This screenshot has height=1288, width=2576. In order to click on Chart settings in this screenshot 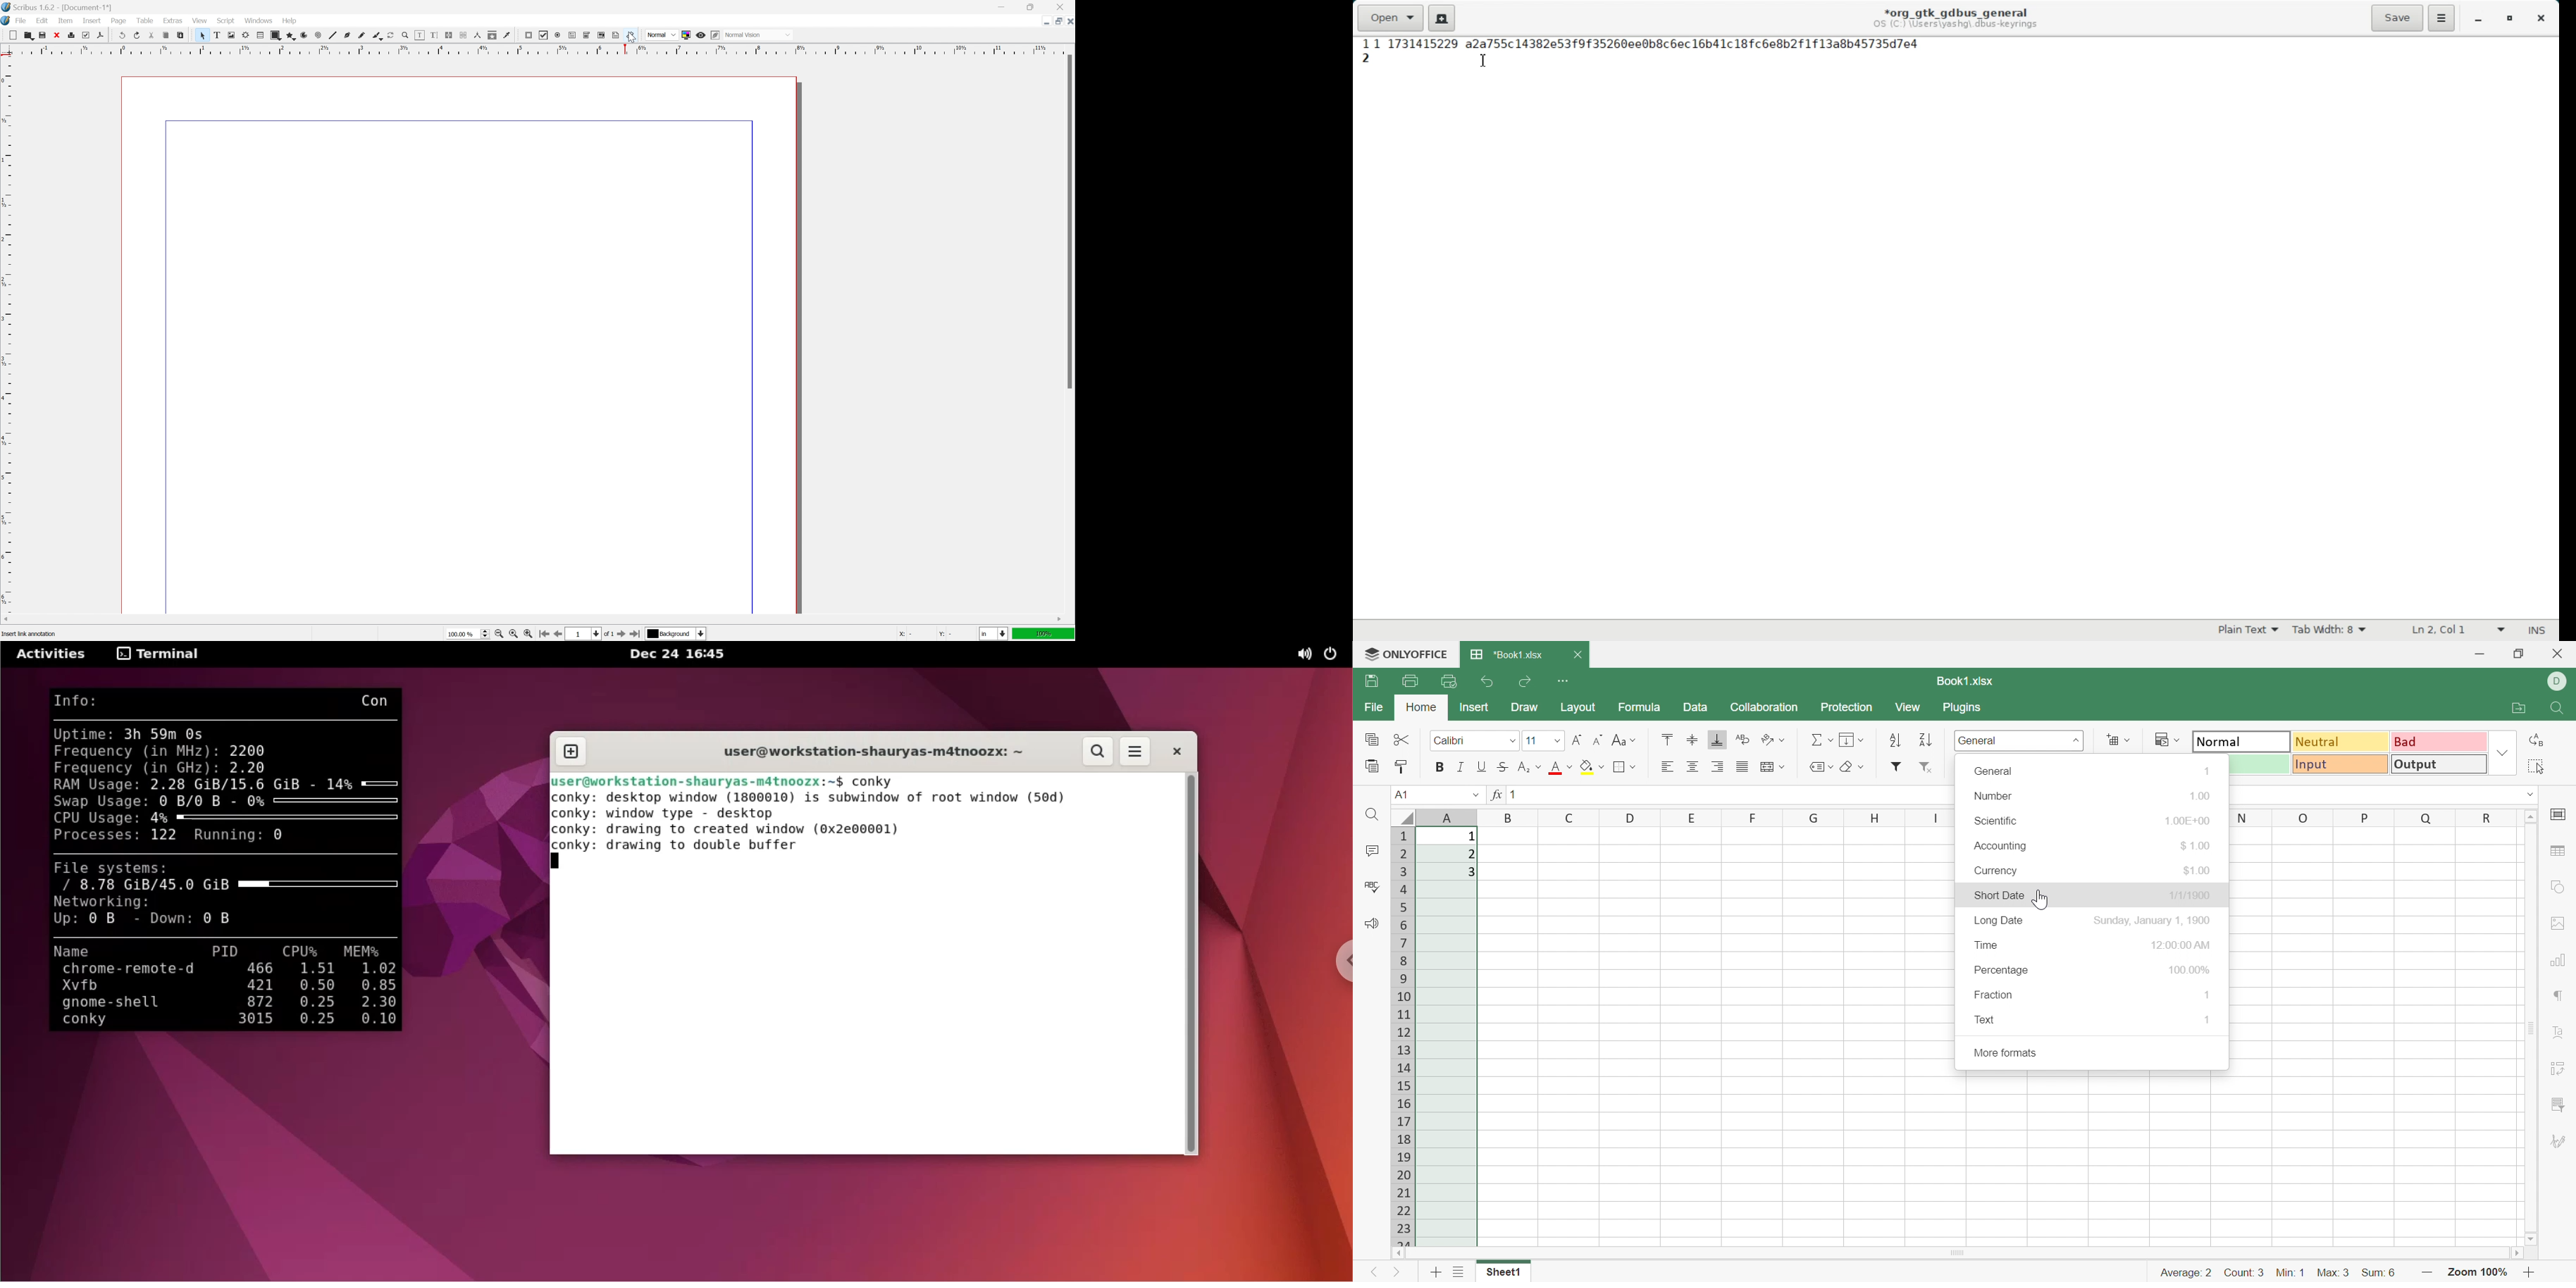, I will do `click(2563, 961)`.